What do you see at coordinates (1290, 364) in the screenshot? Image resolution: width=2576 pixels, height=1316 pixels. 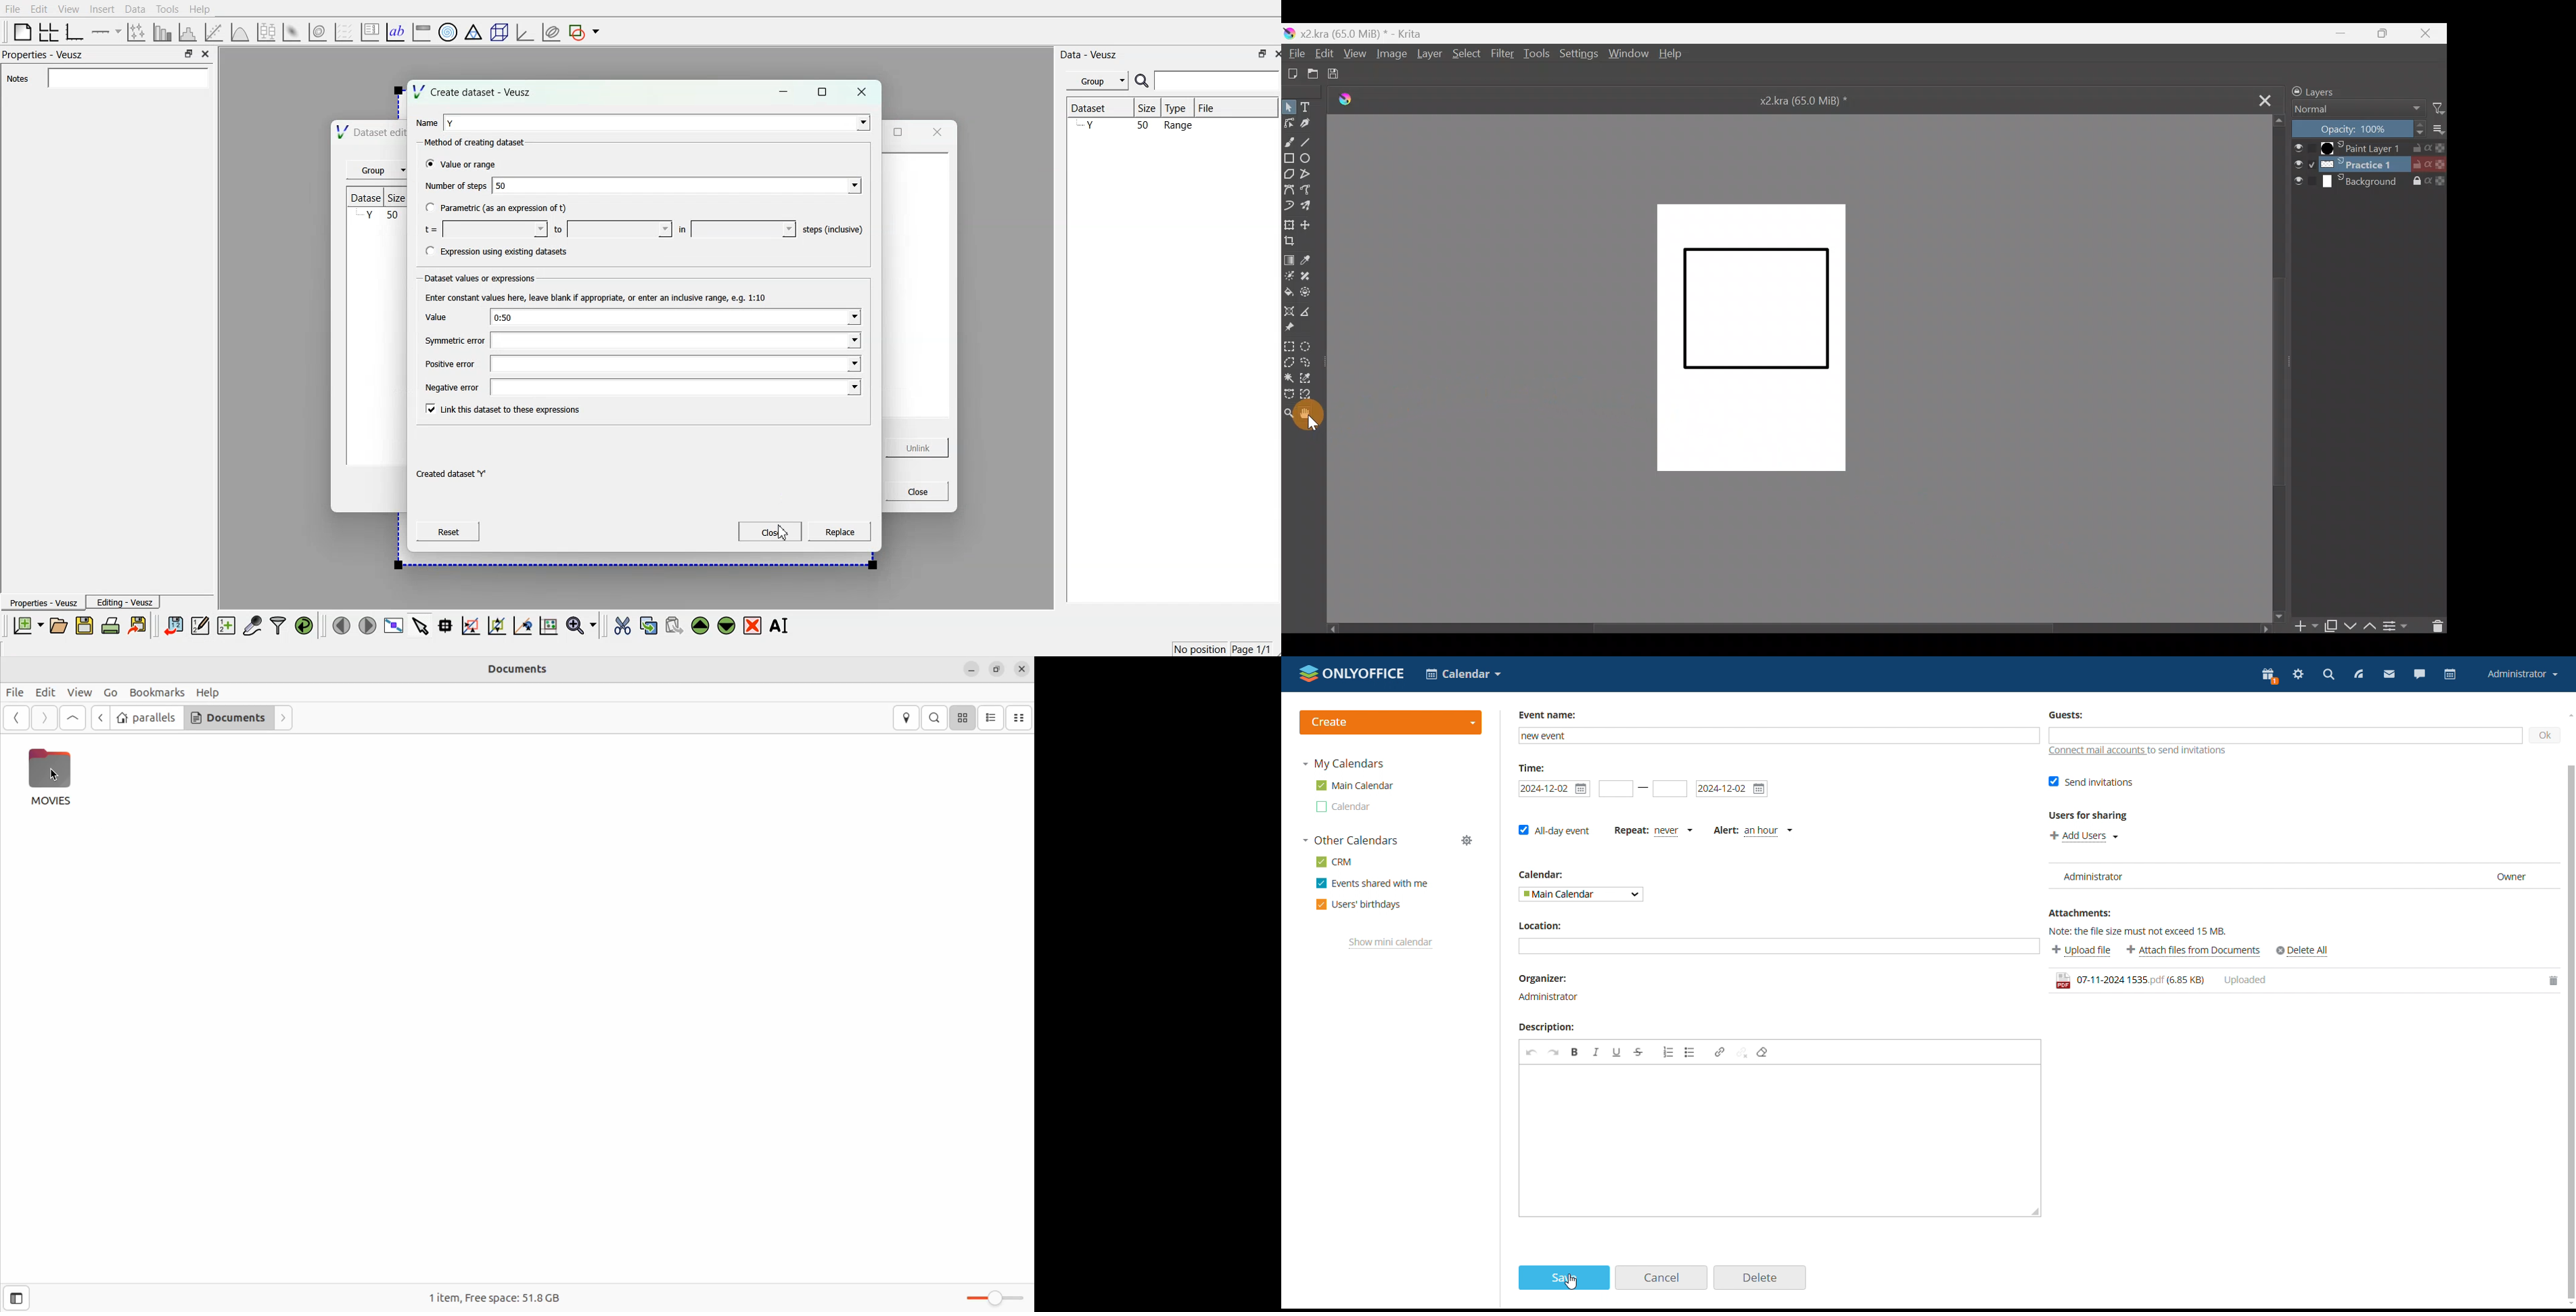 I see `Polygonal selection tool` at bounding box center [1290, 364].